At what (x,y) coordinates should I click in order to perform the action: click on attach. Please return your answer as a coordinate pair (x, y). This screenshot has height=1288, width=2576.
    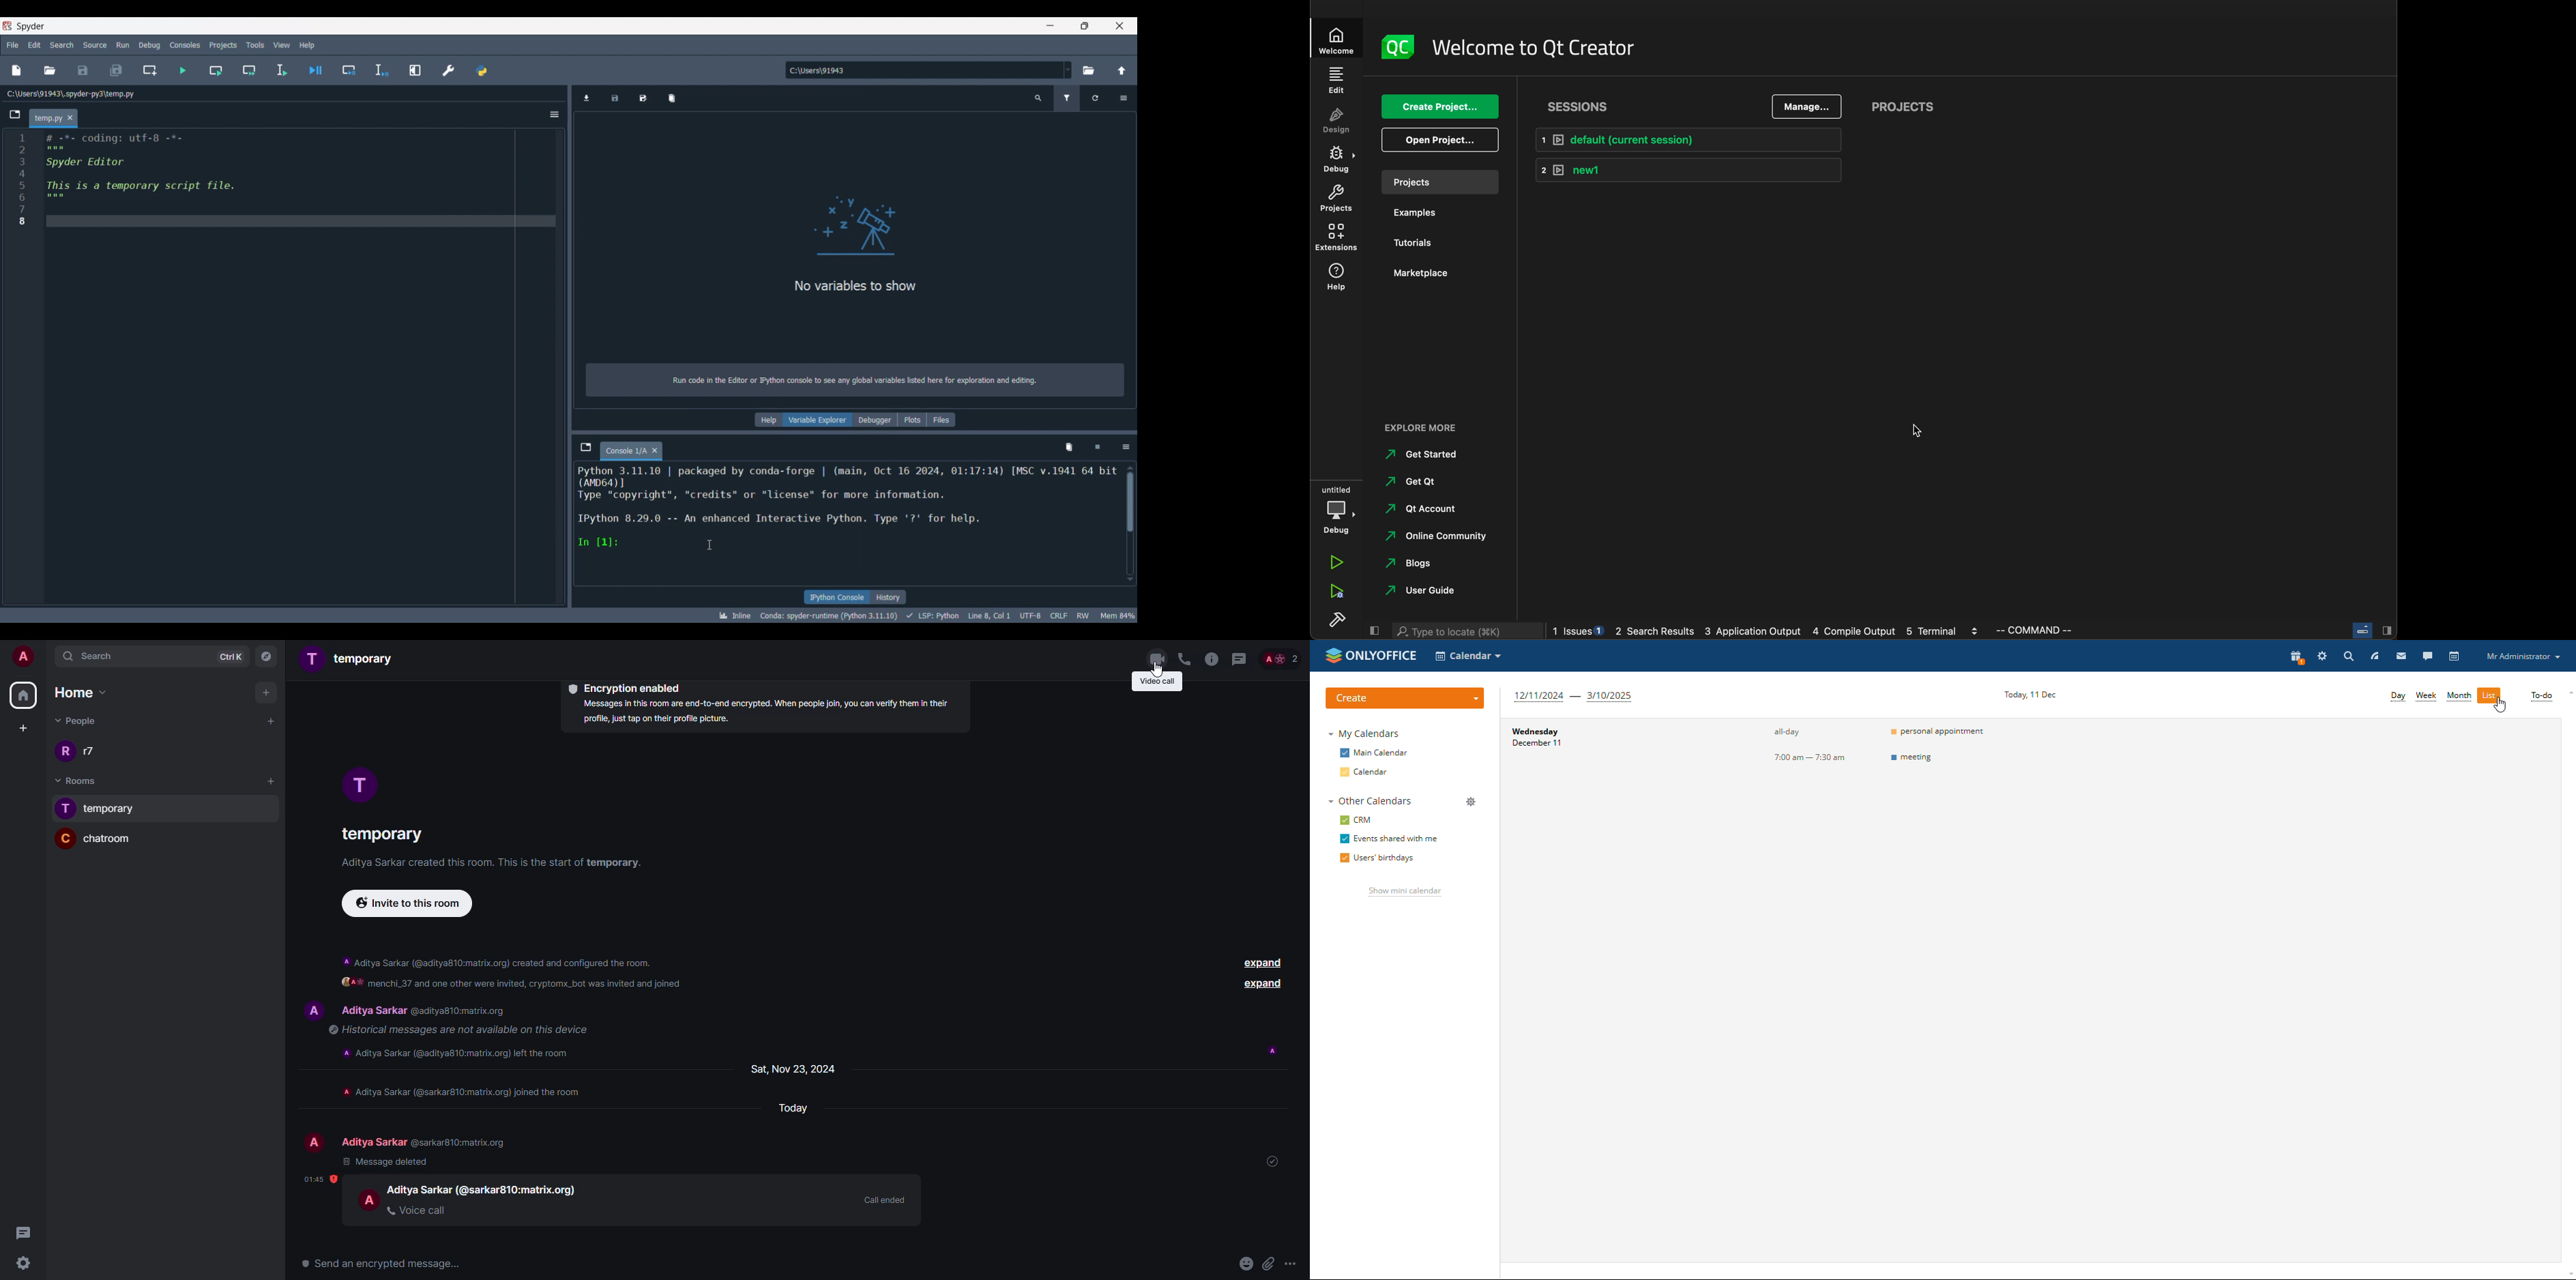
    Looking at the image, I should click on (1267, 1264).